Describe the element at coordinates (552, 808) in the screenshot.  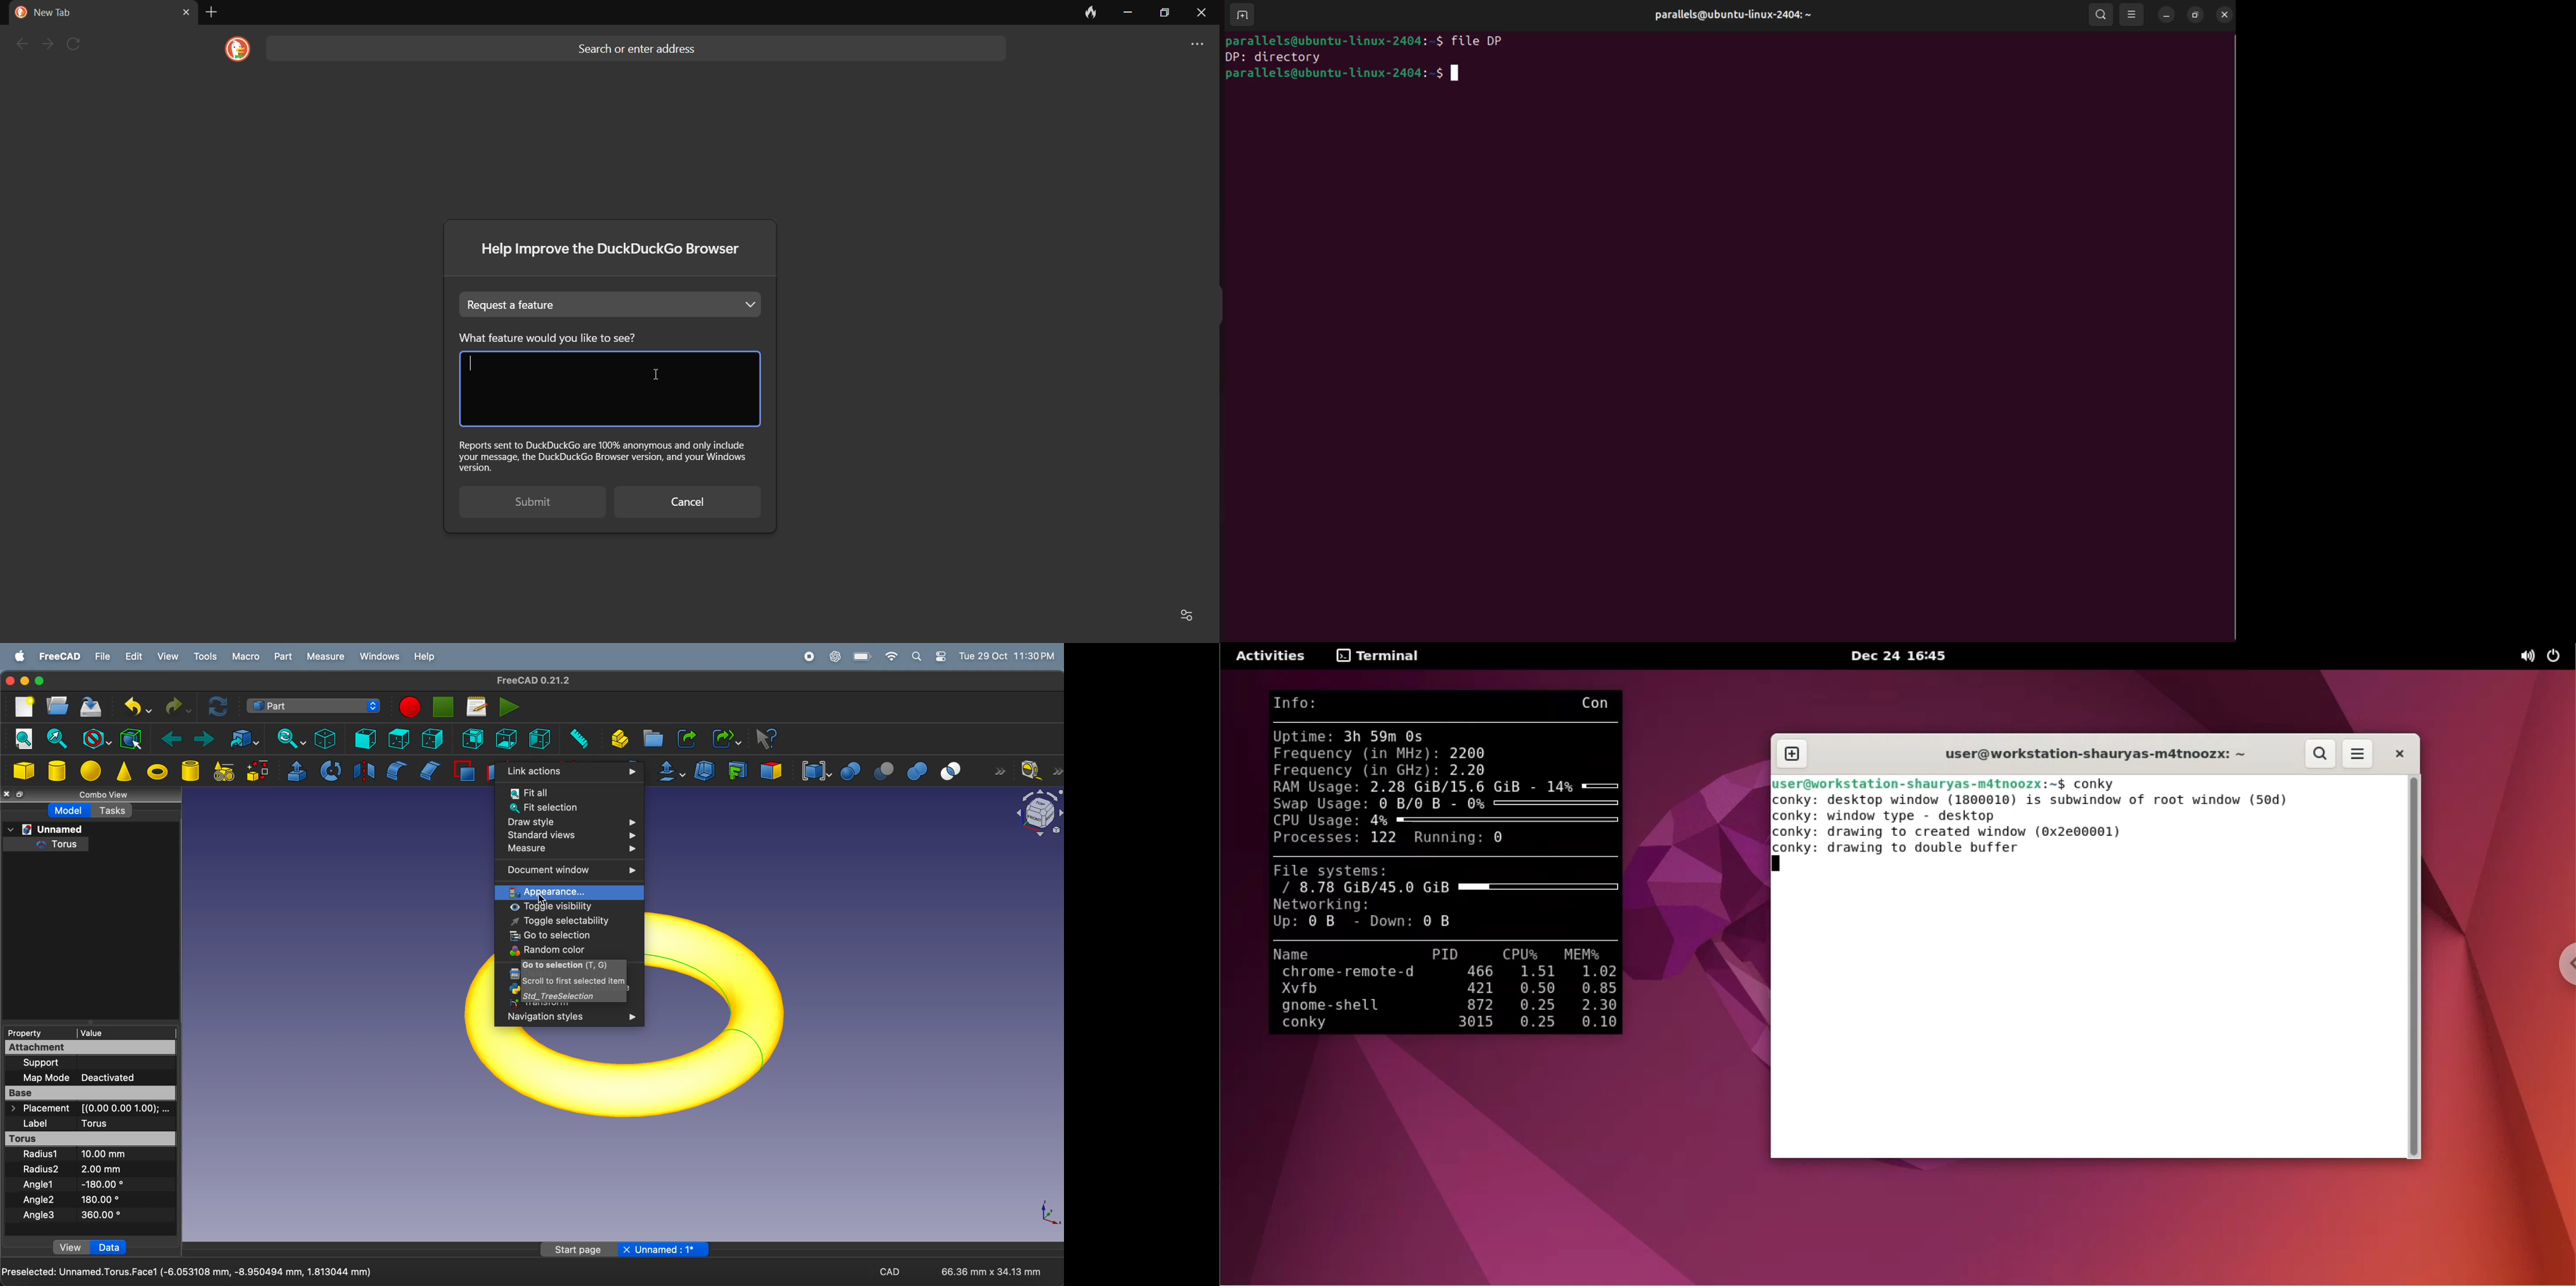
I see `fit selection` at that location.